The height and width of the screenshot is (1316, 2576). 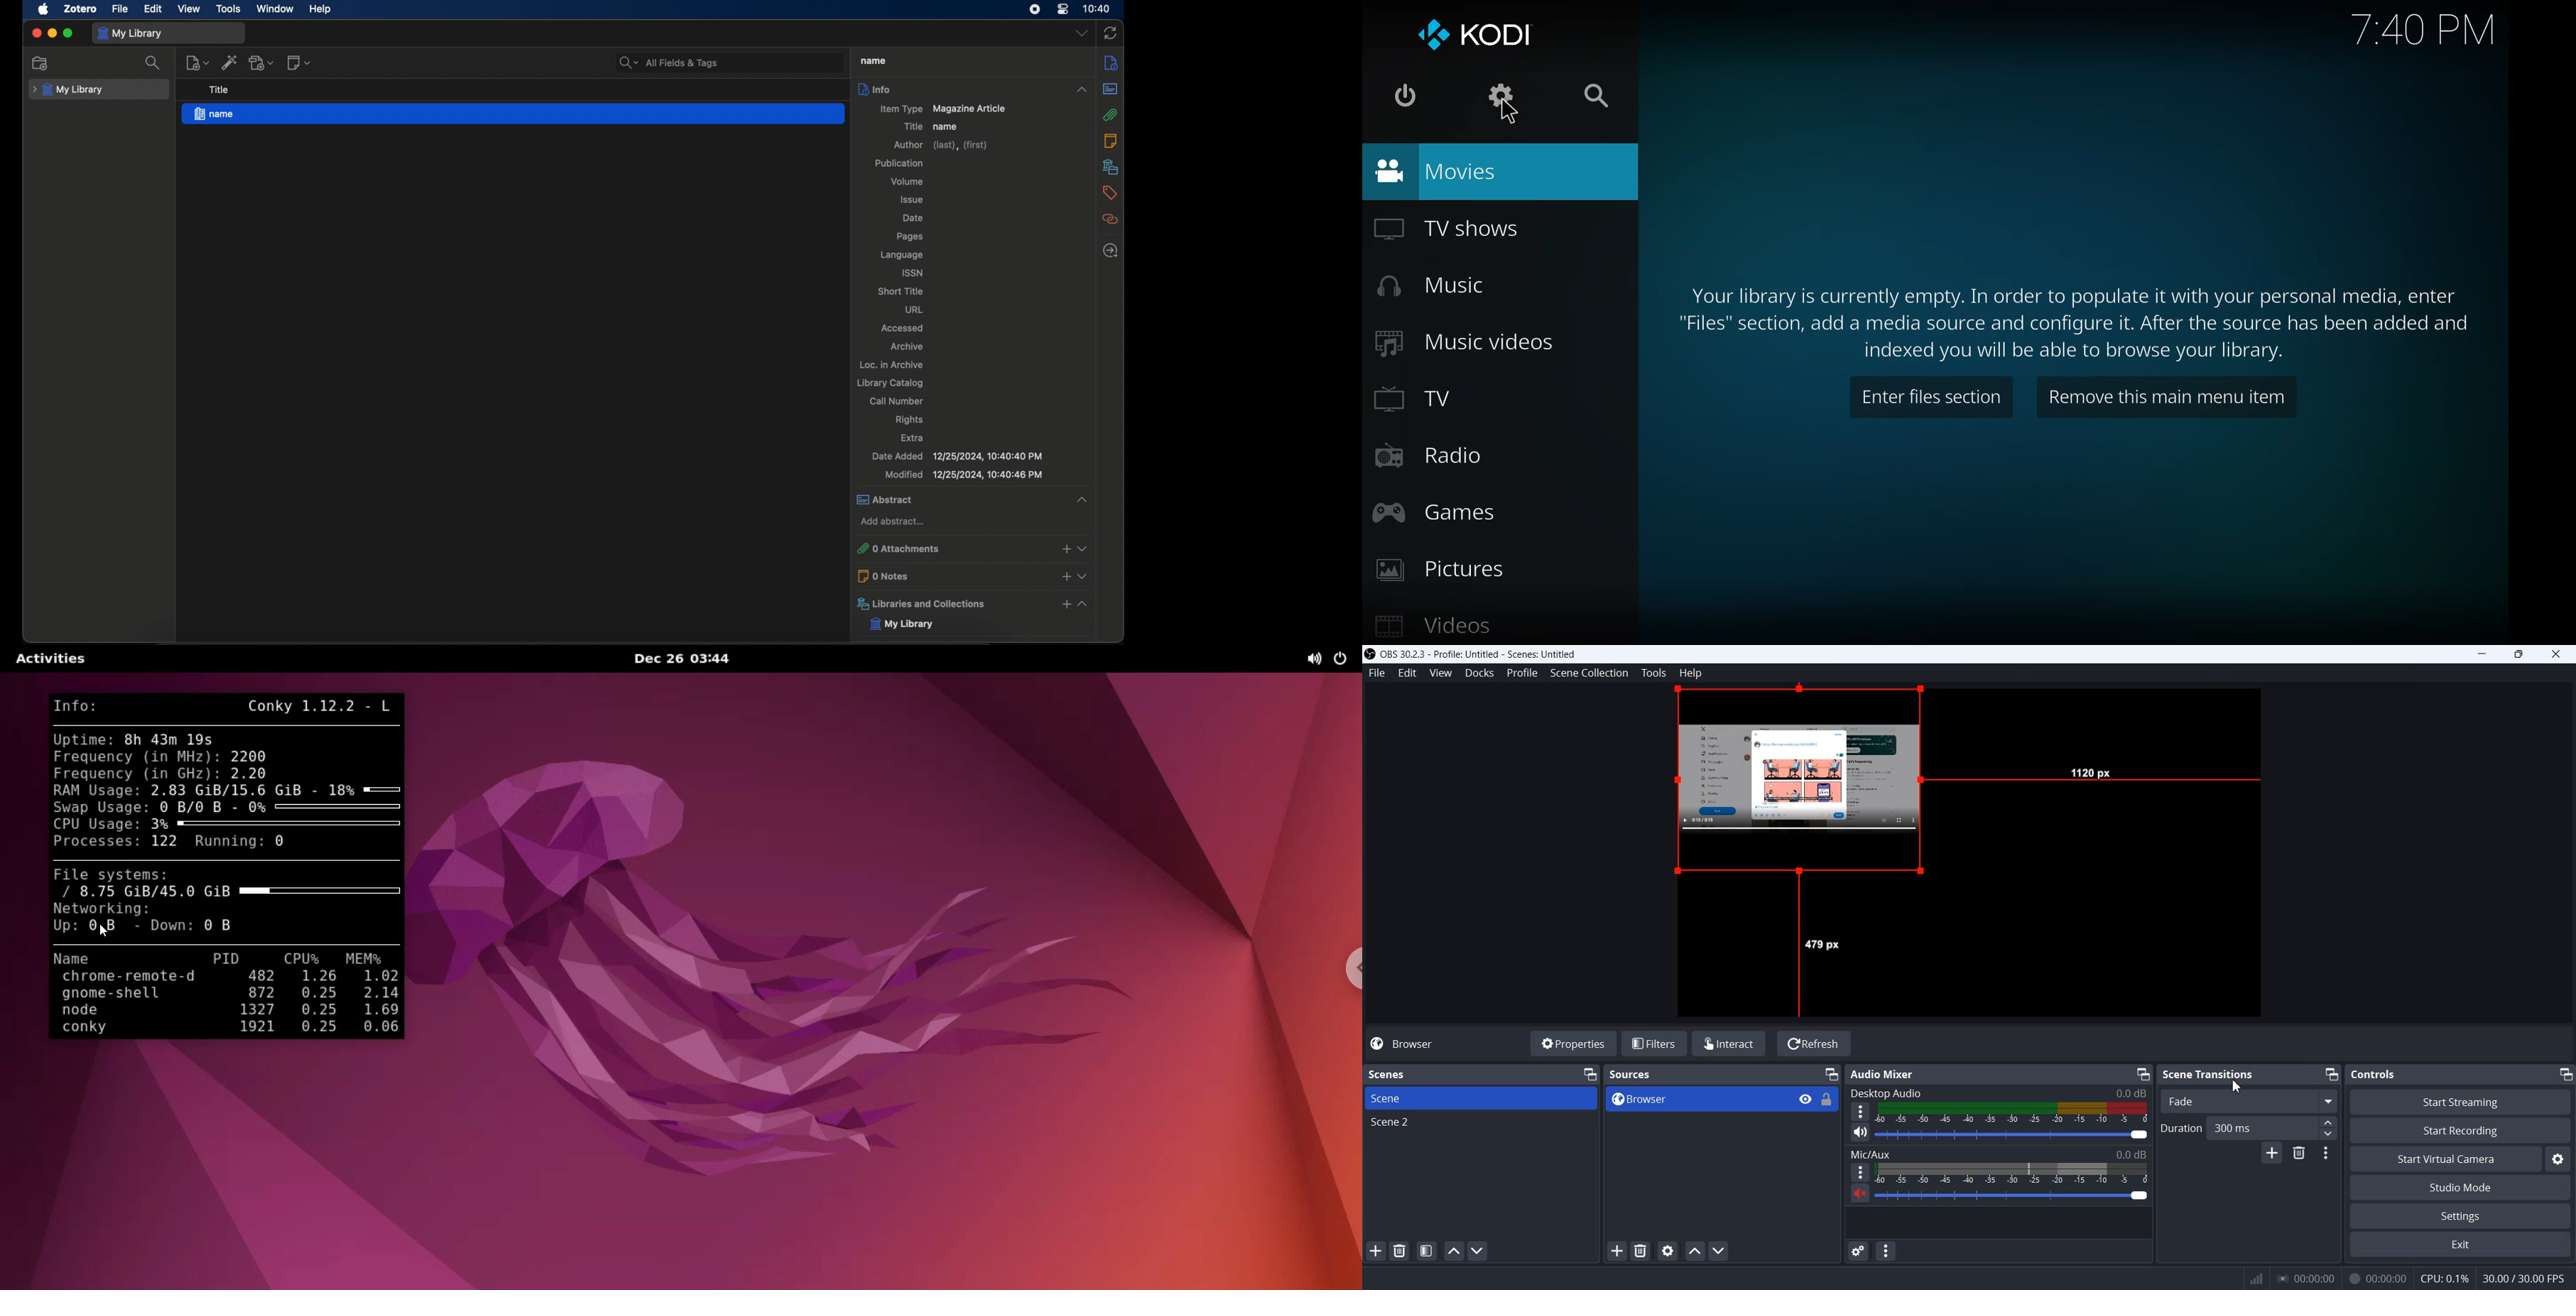 I want to click on Audio mixer menu, so click(x=1885, y=1251).